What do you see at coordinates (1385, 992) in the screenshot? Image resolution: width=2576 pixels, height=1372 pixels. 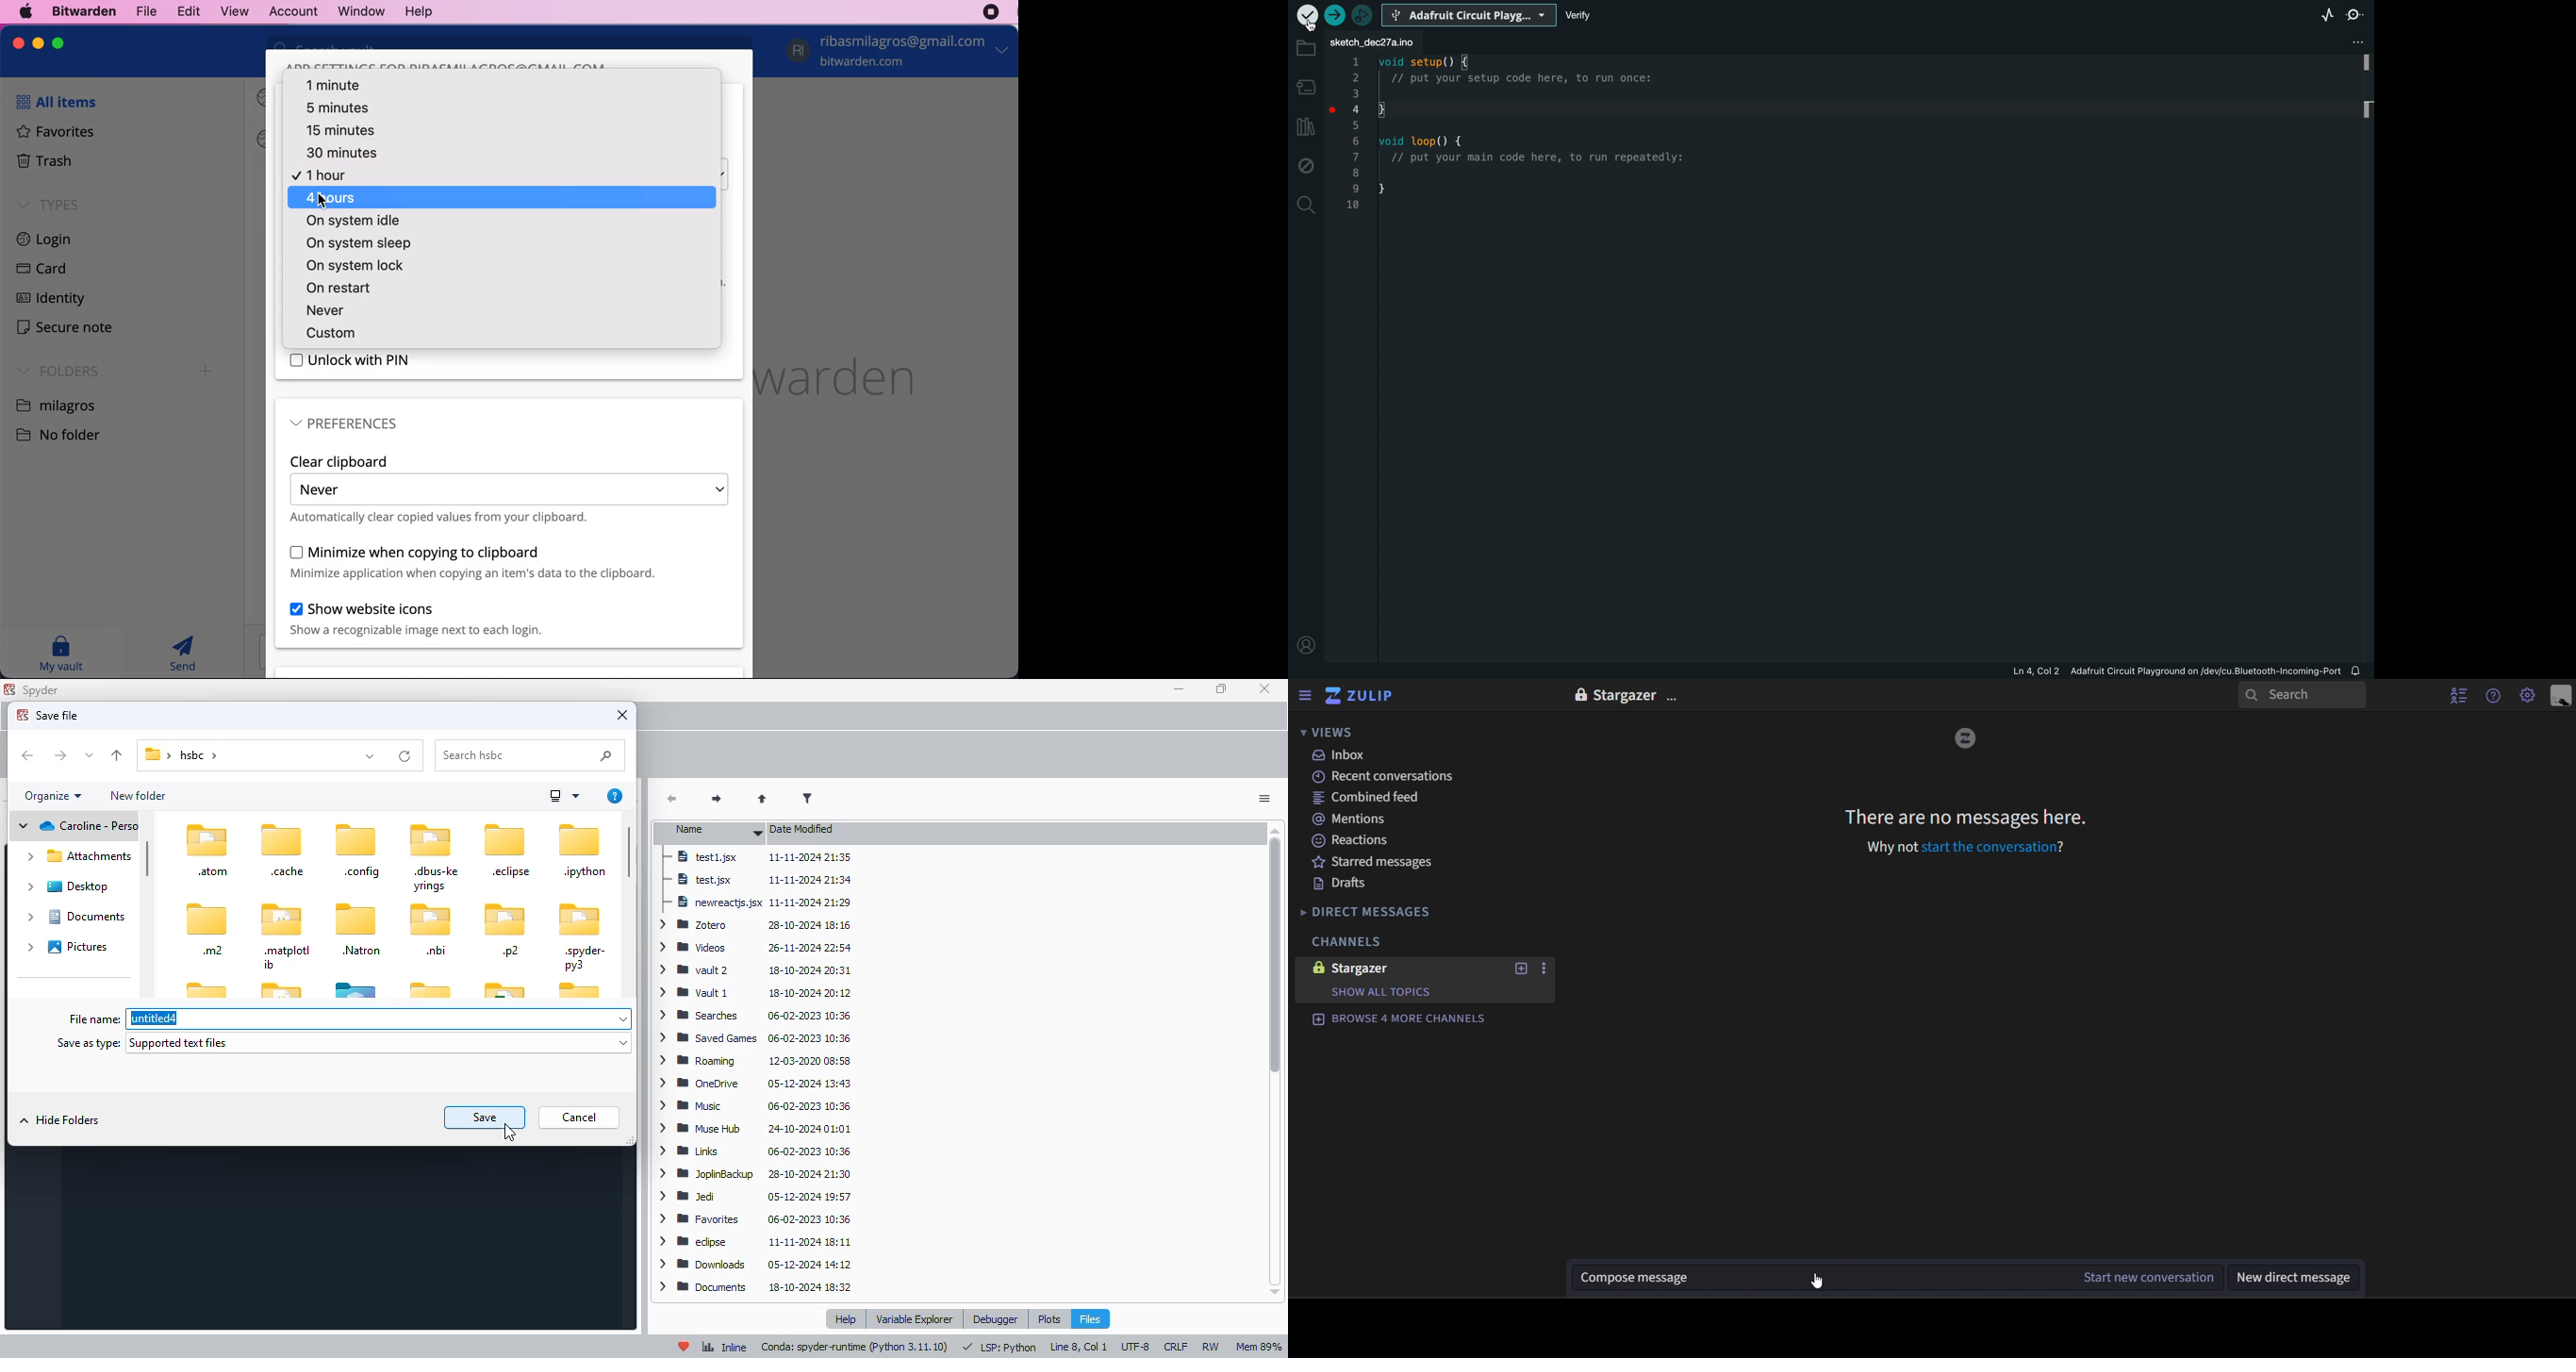 I see `show Topics` at bounding box center [1385, 992].